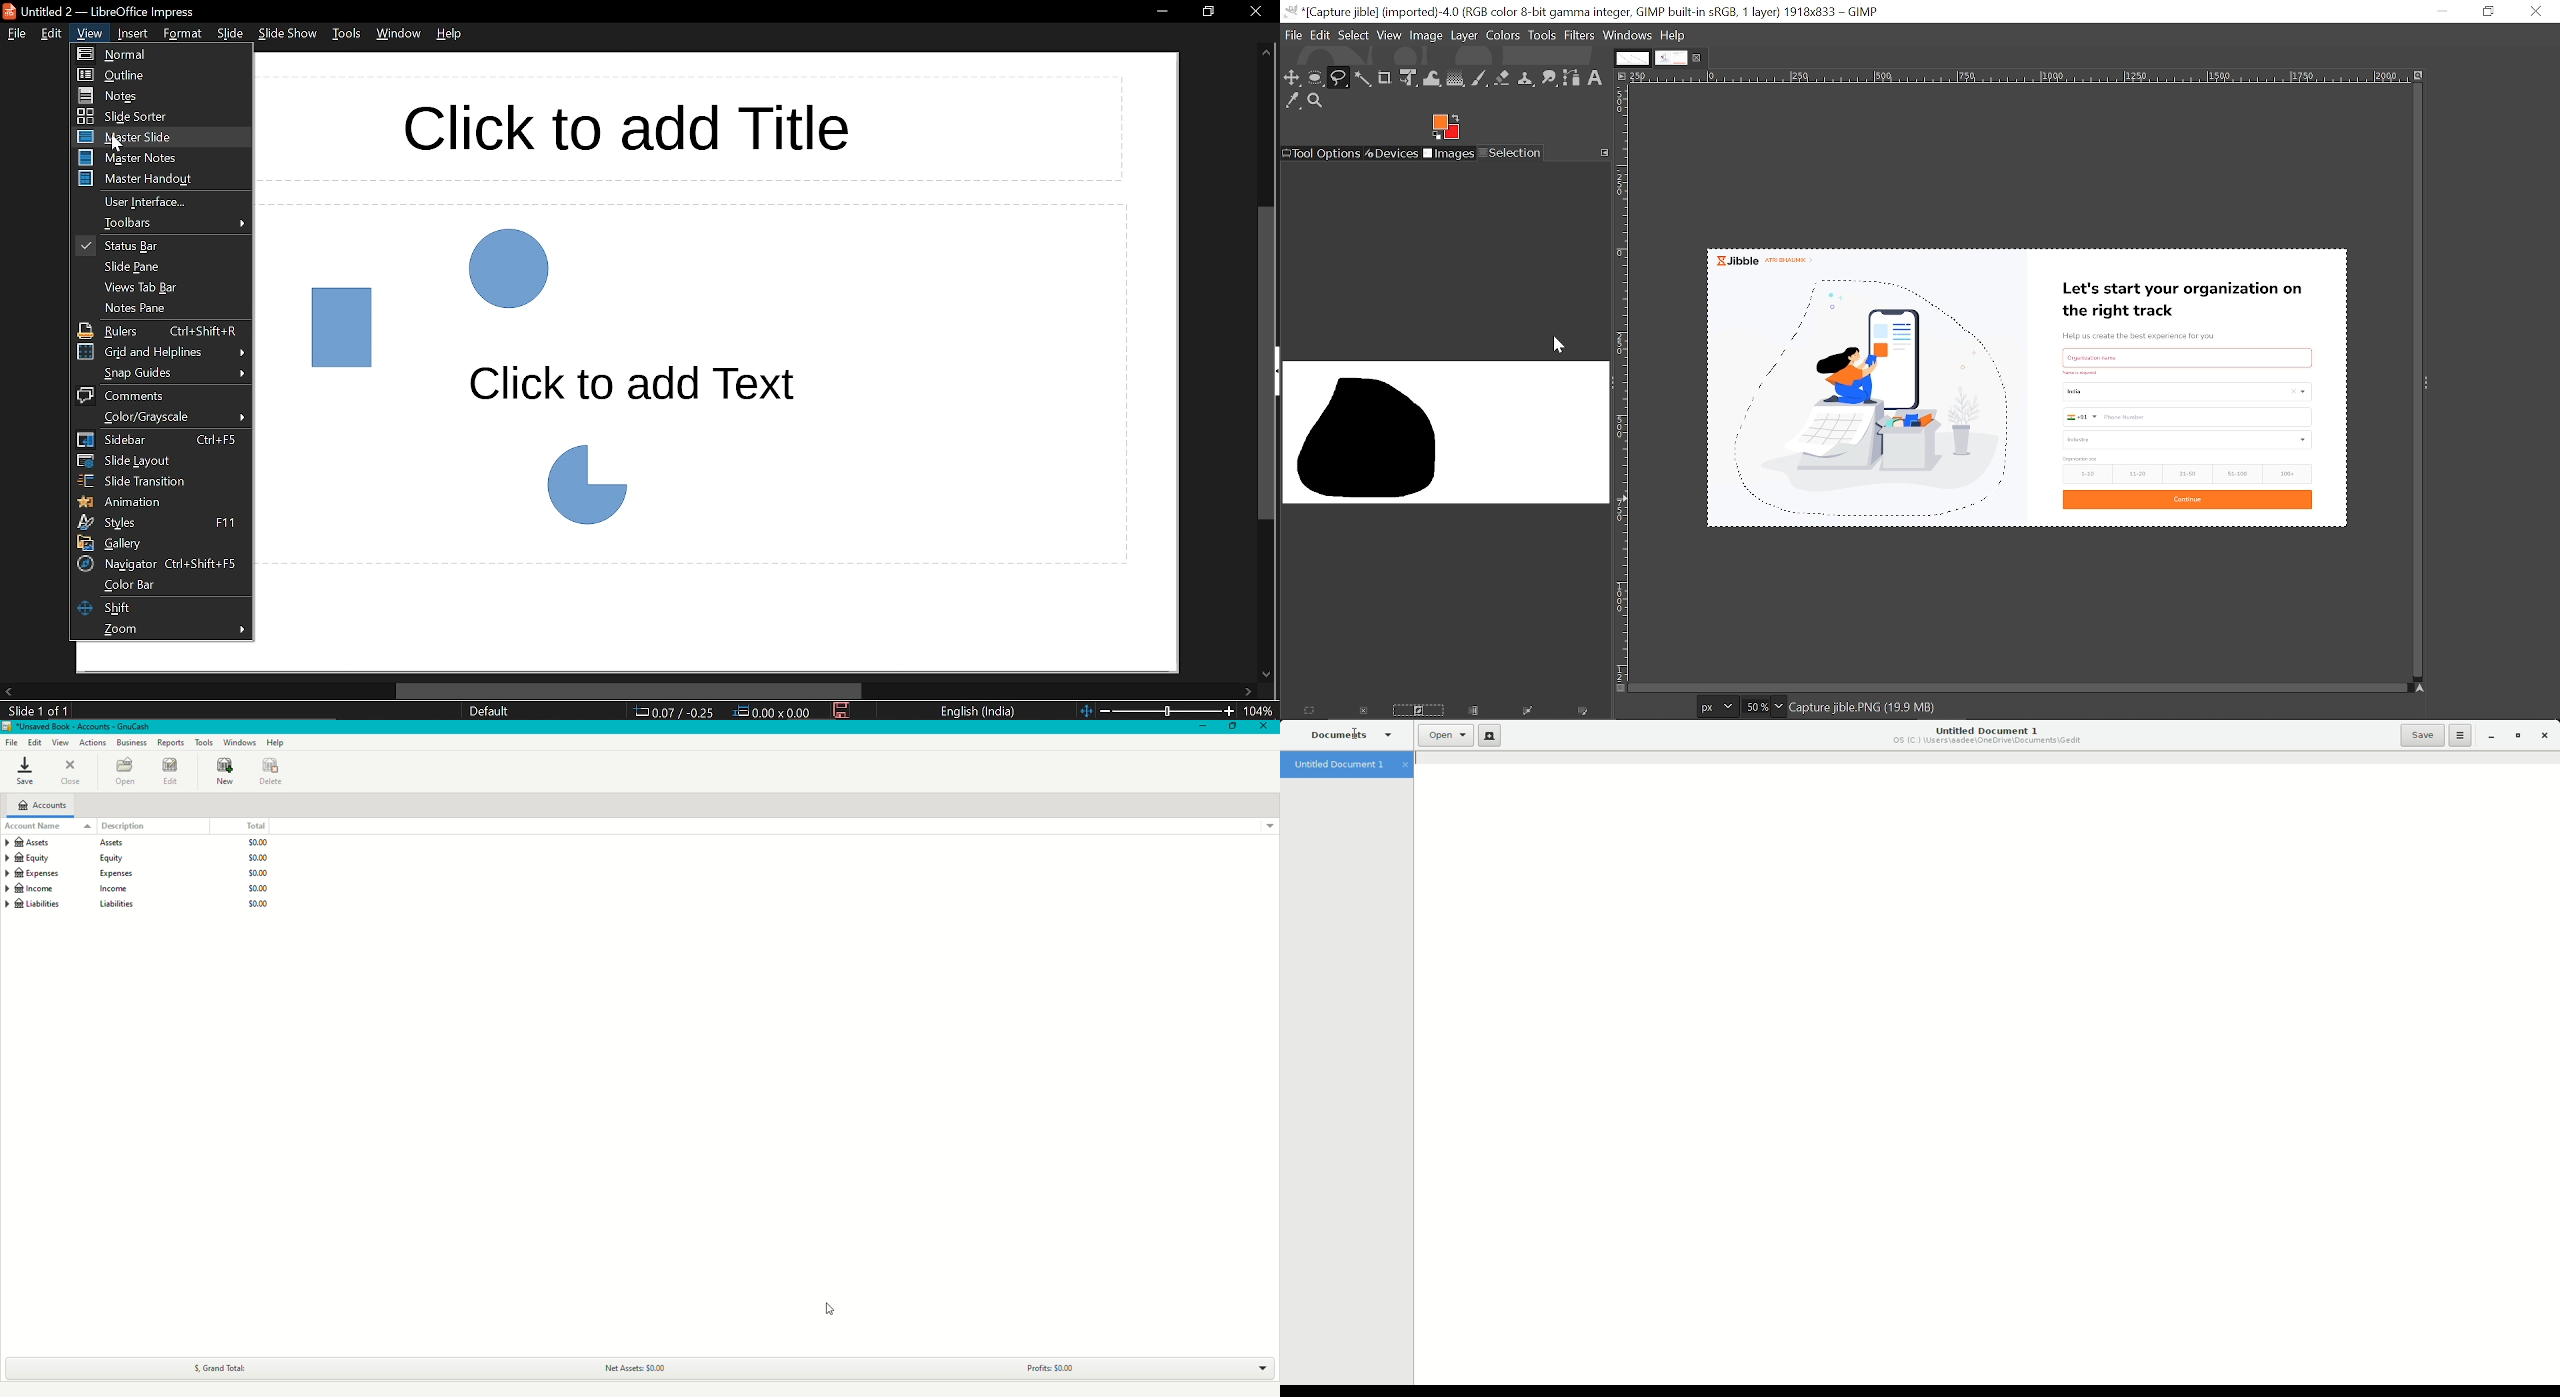  I want to click on Space for adding text, so click(694, 385).